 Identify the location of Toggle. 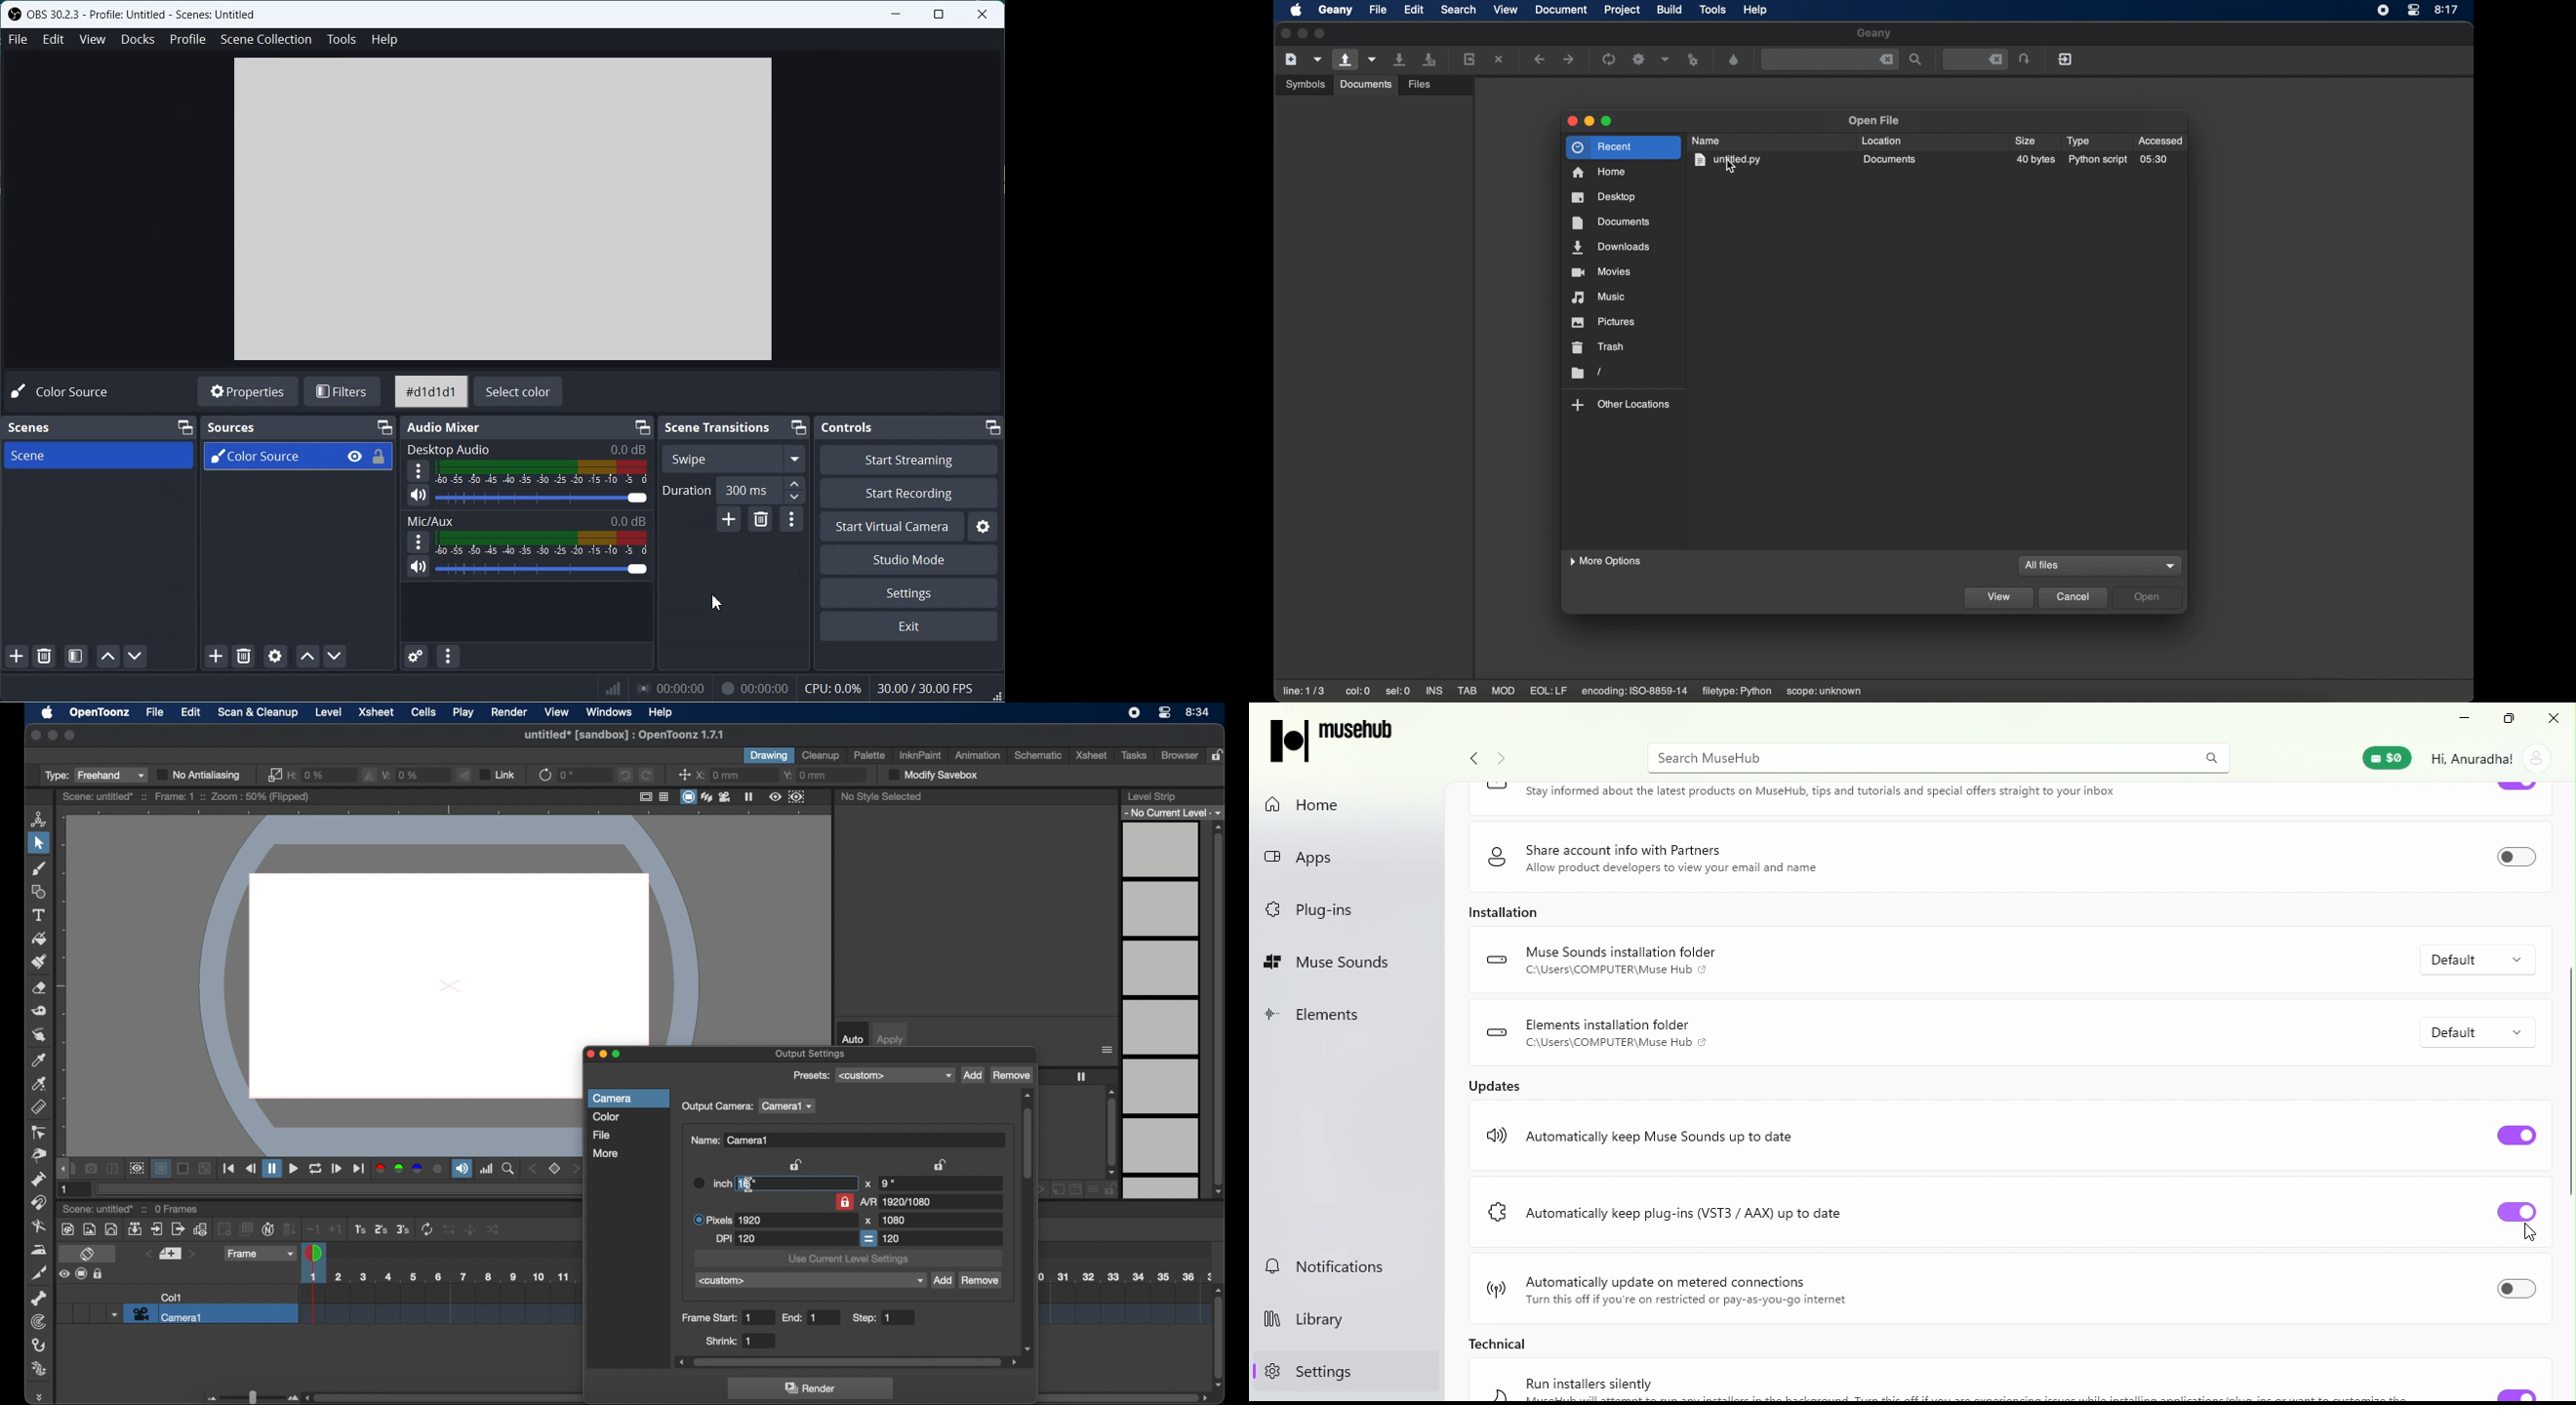
(2516, 858).